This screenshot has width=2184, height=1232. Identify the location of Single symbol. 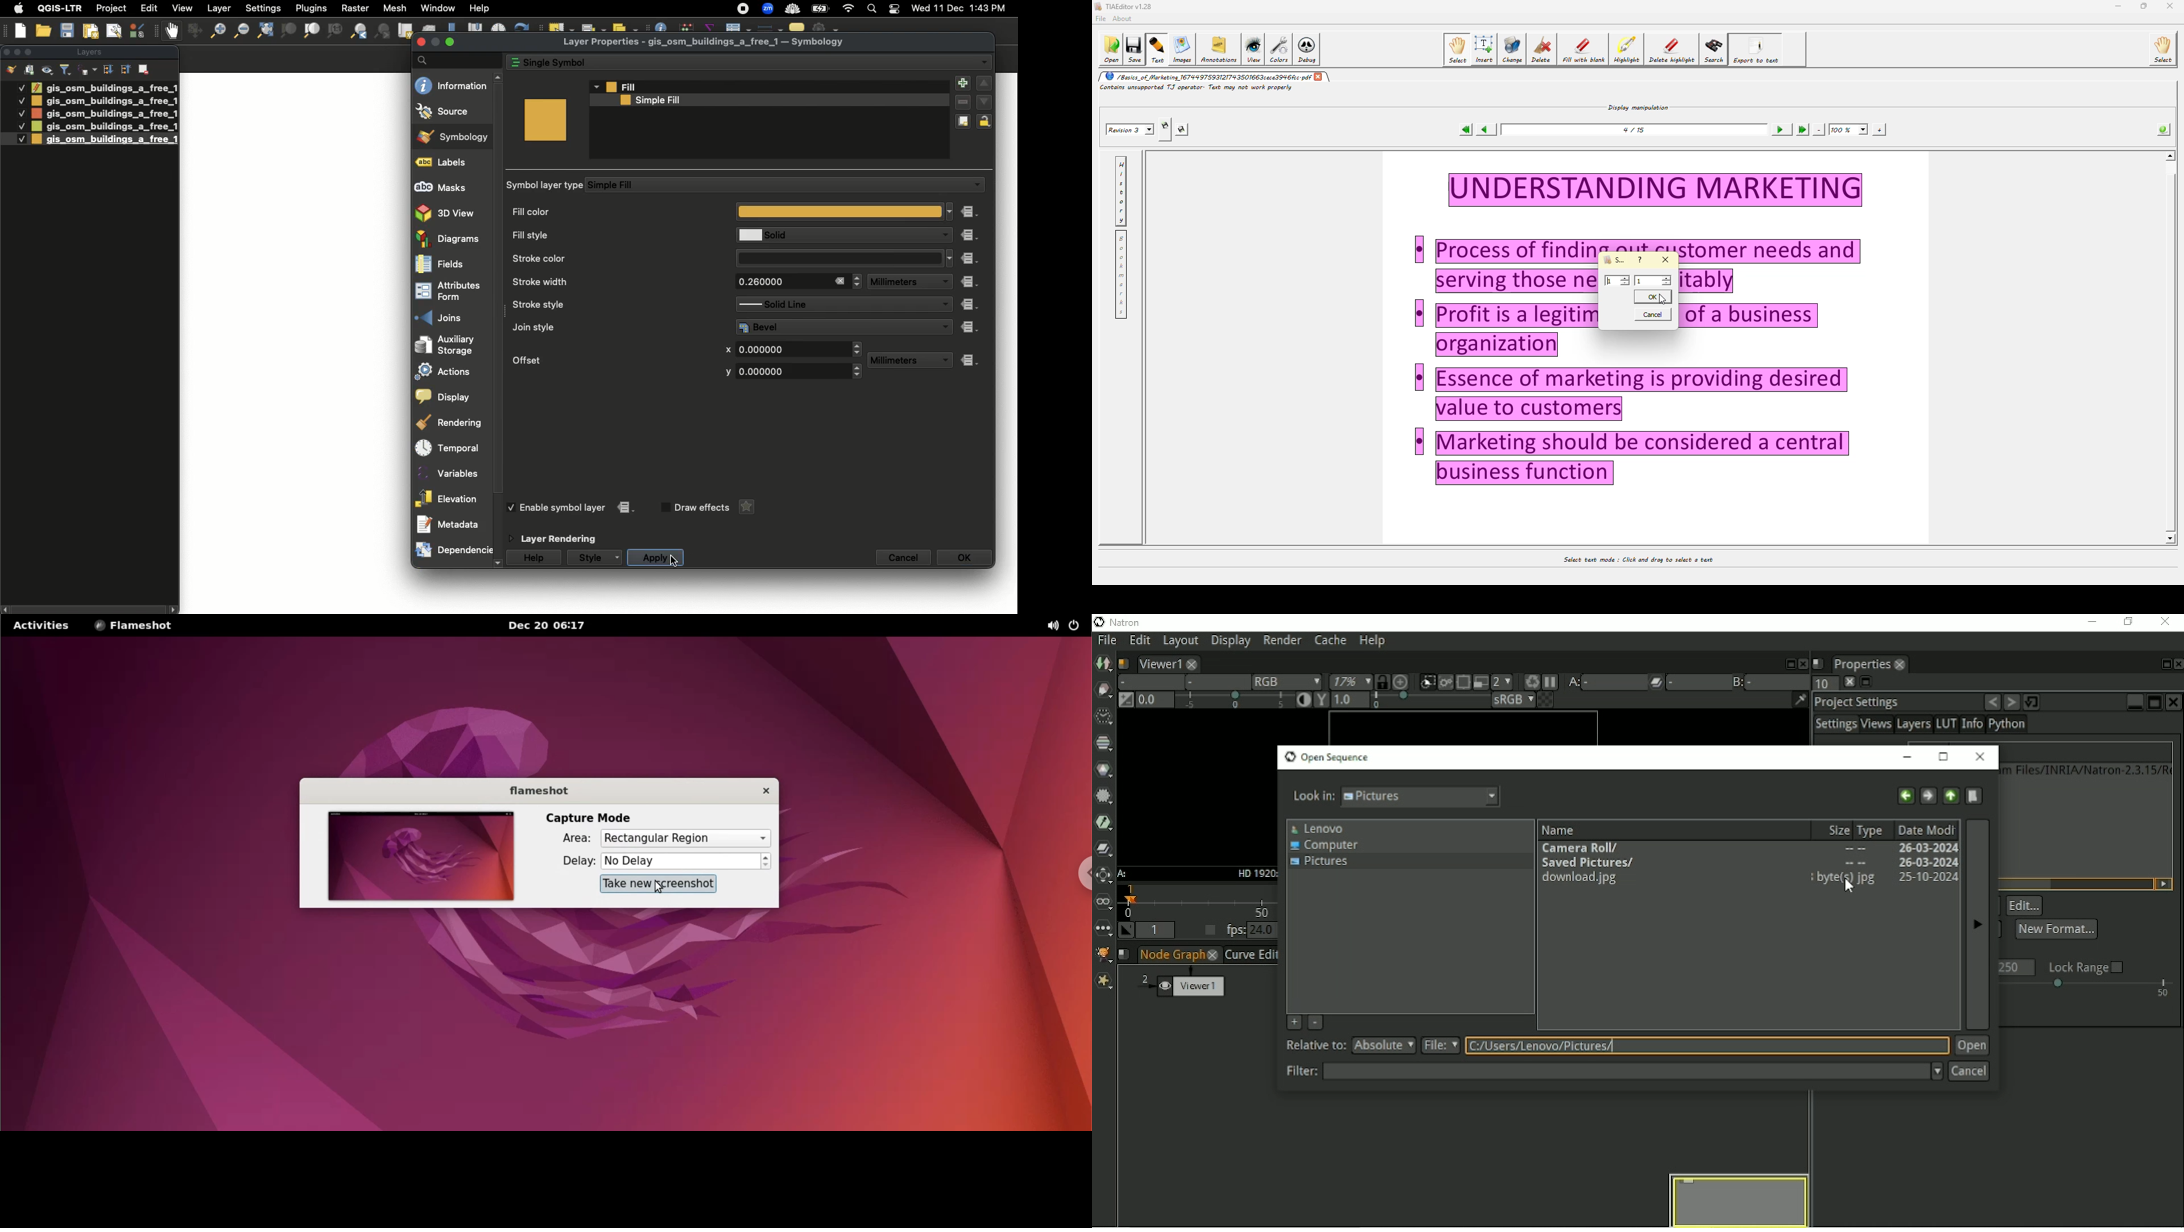
(734, 61).